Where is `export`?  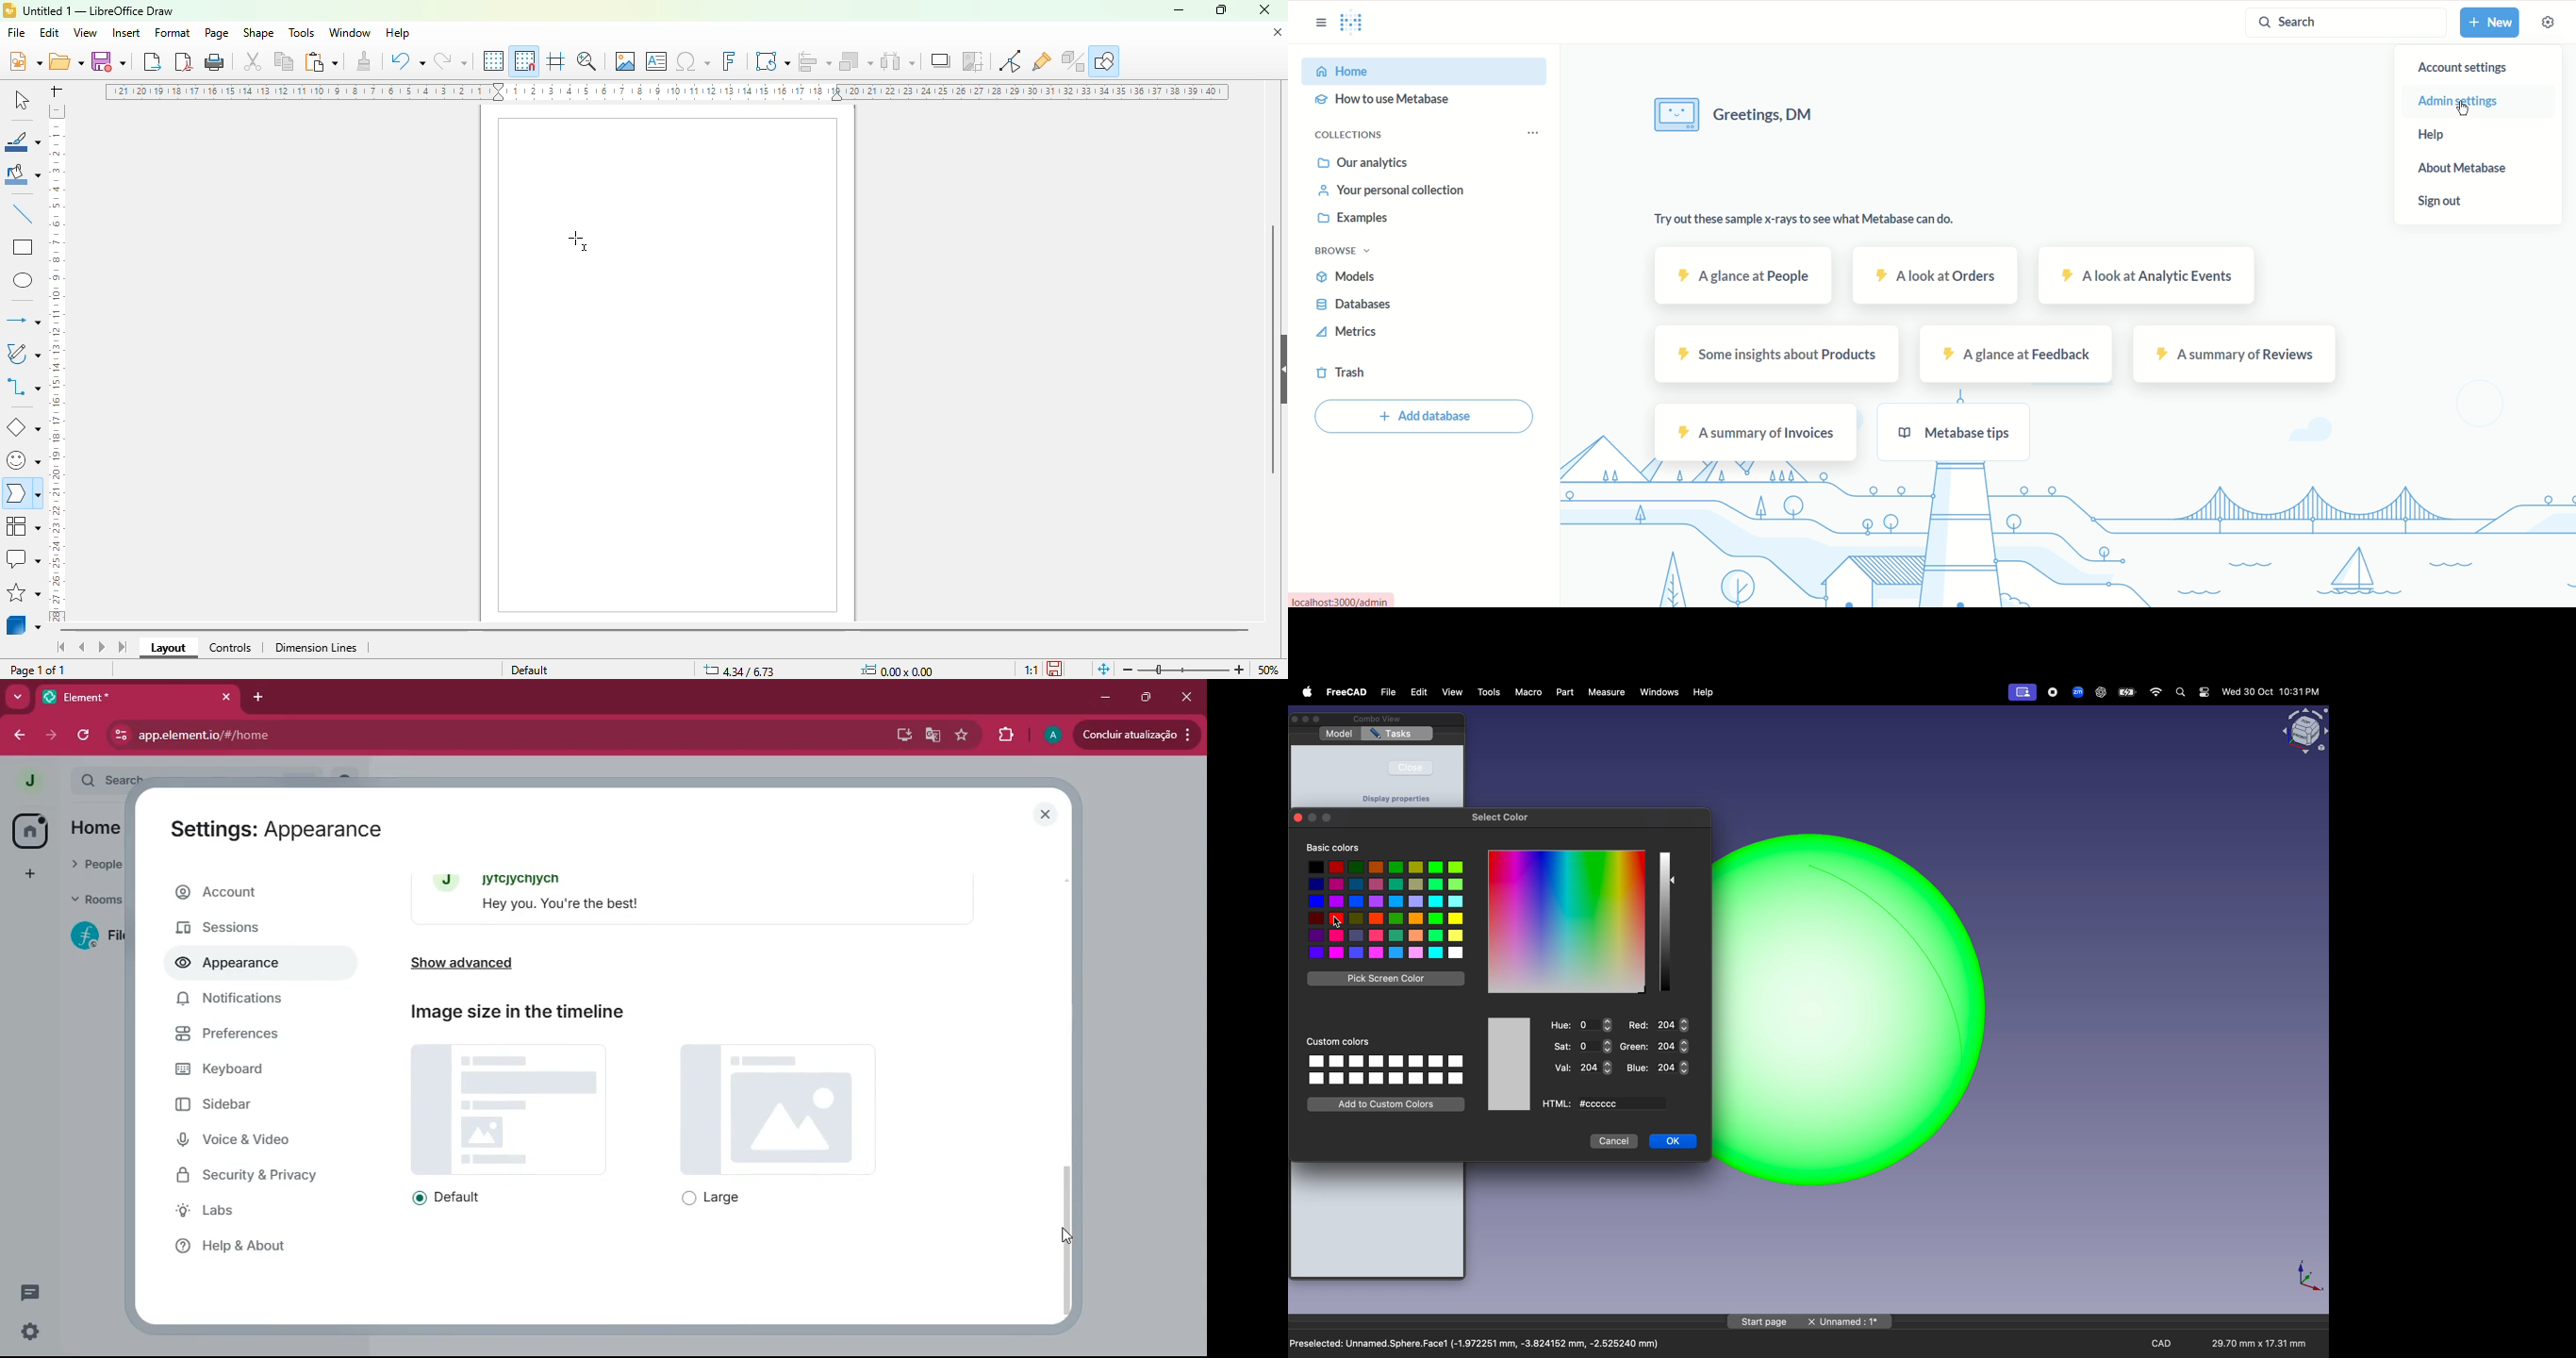
export is located at coordinates (154, 61).